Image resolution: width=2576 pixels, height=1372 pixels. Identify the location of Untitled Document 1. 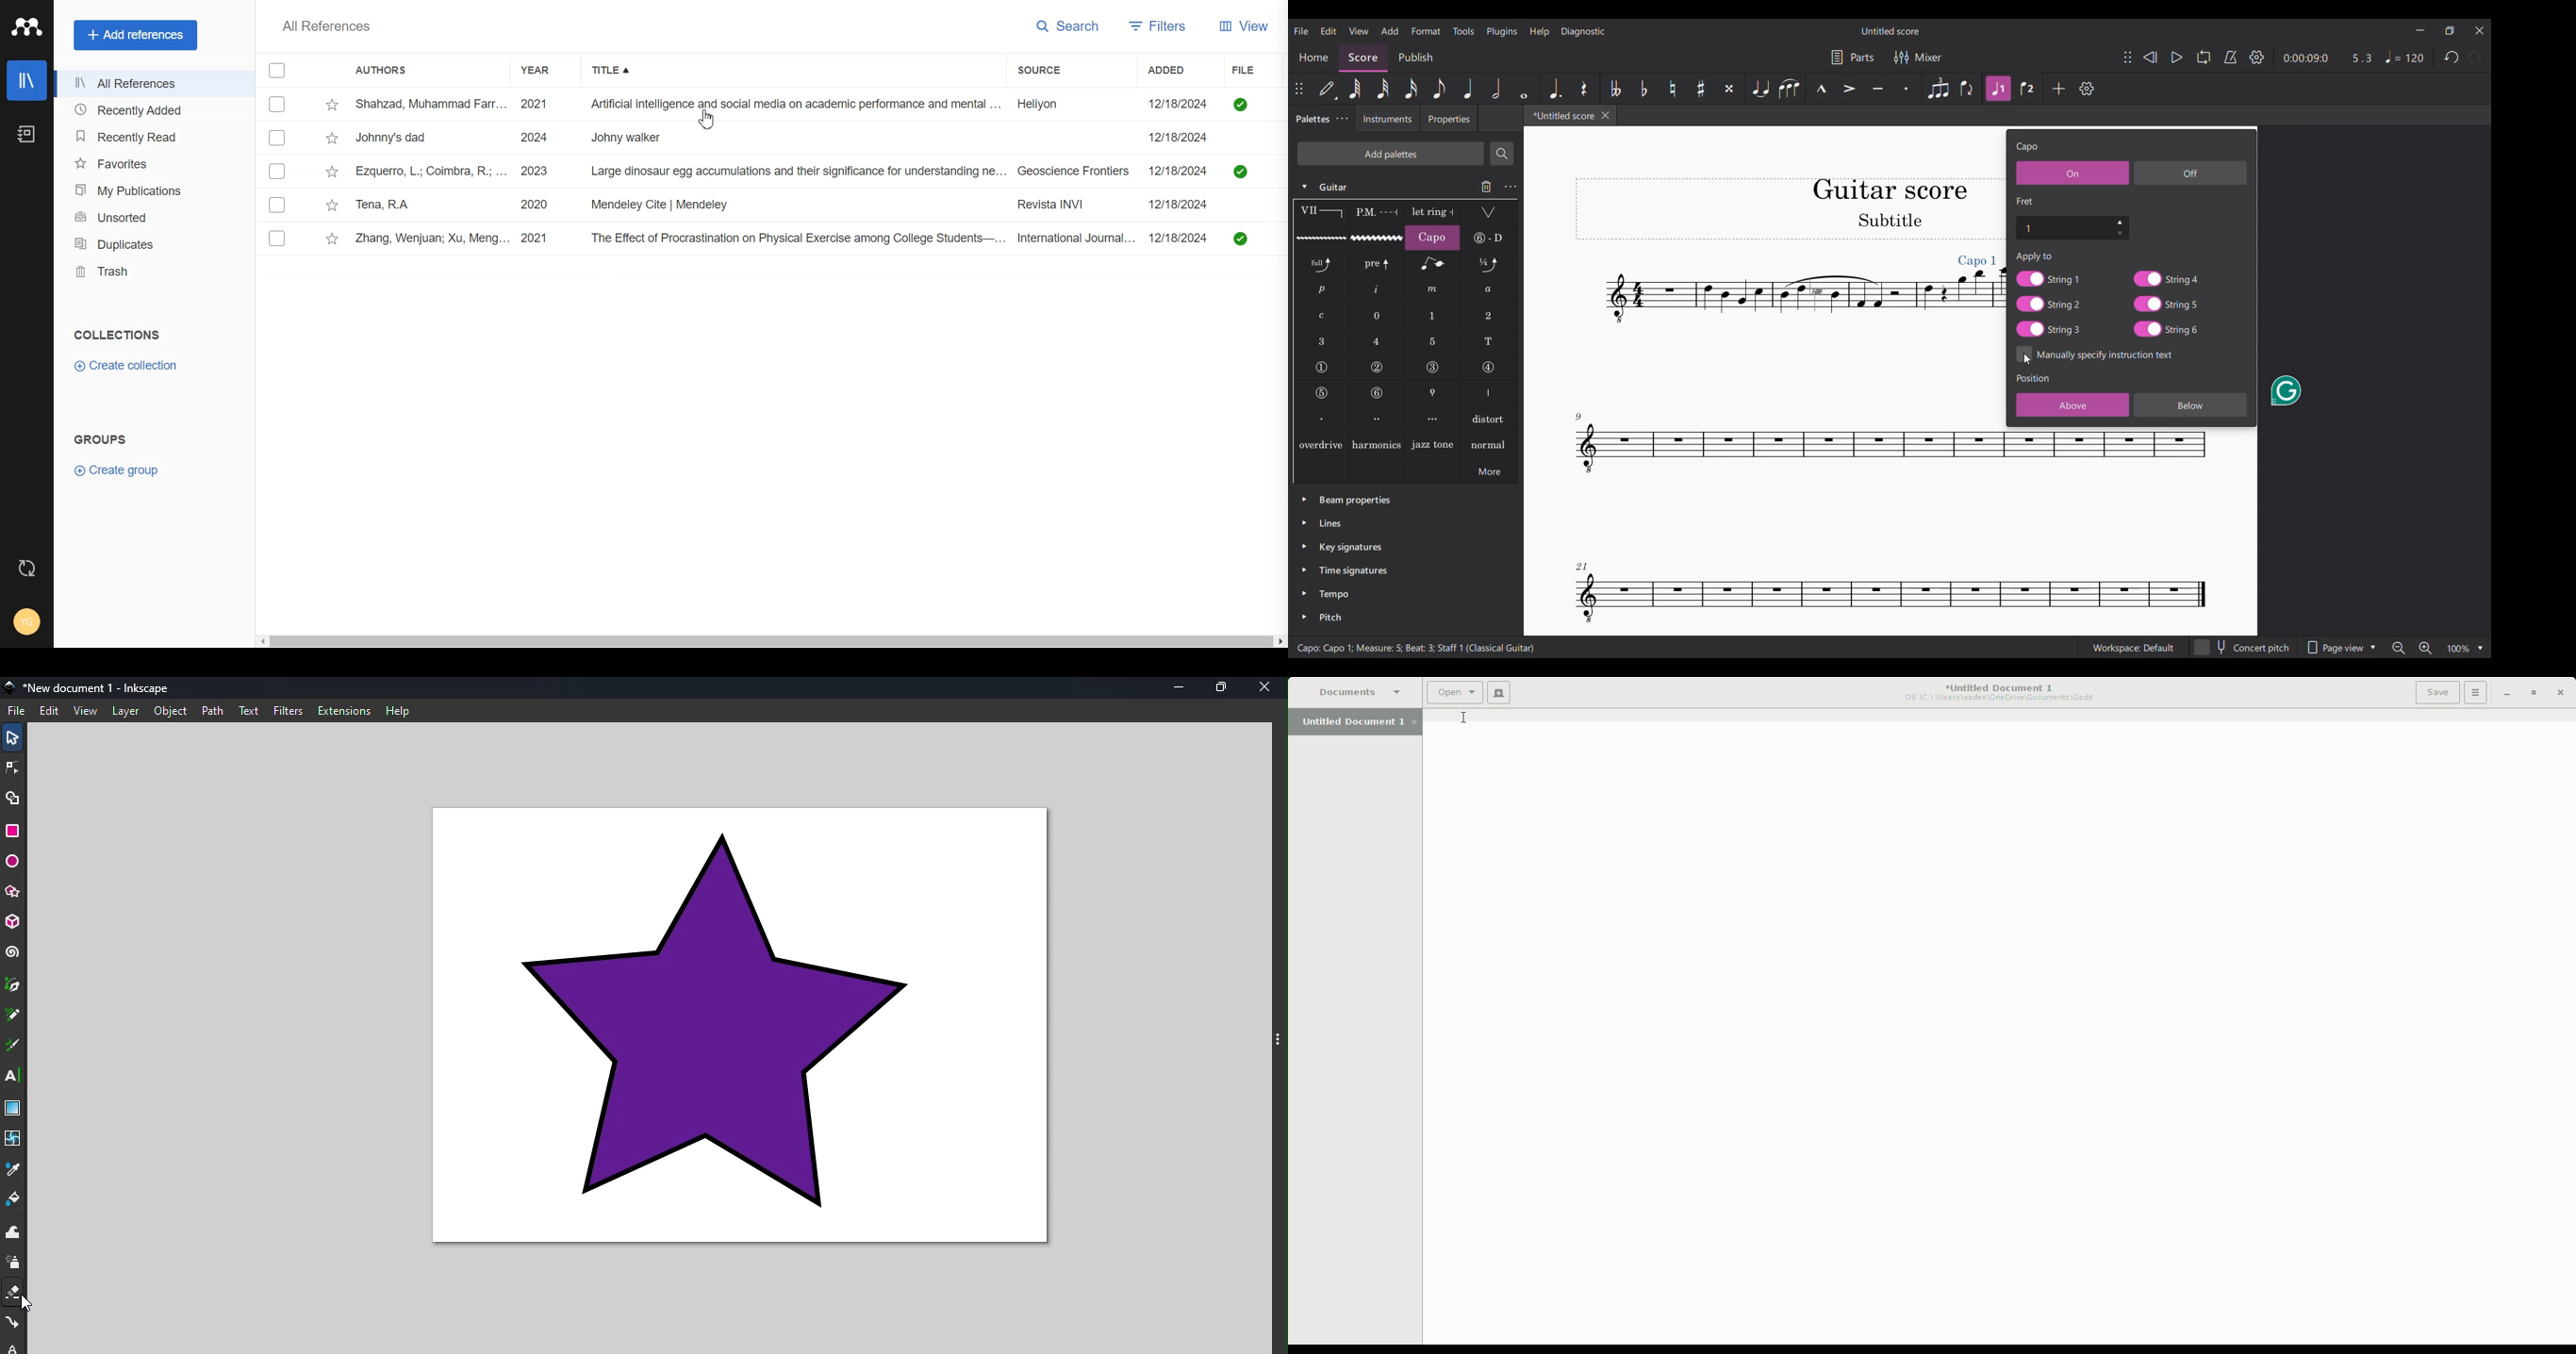
(1996, 693).